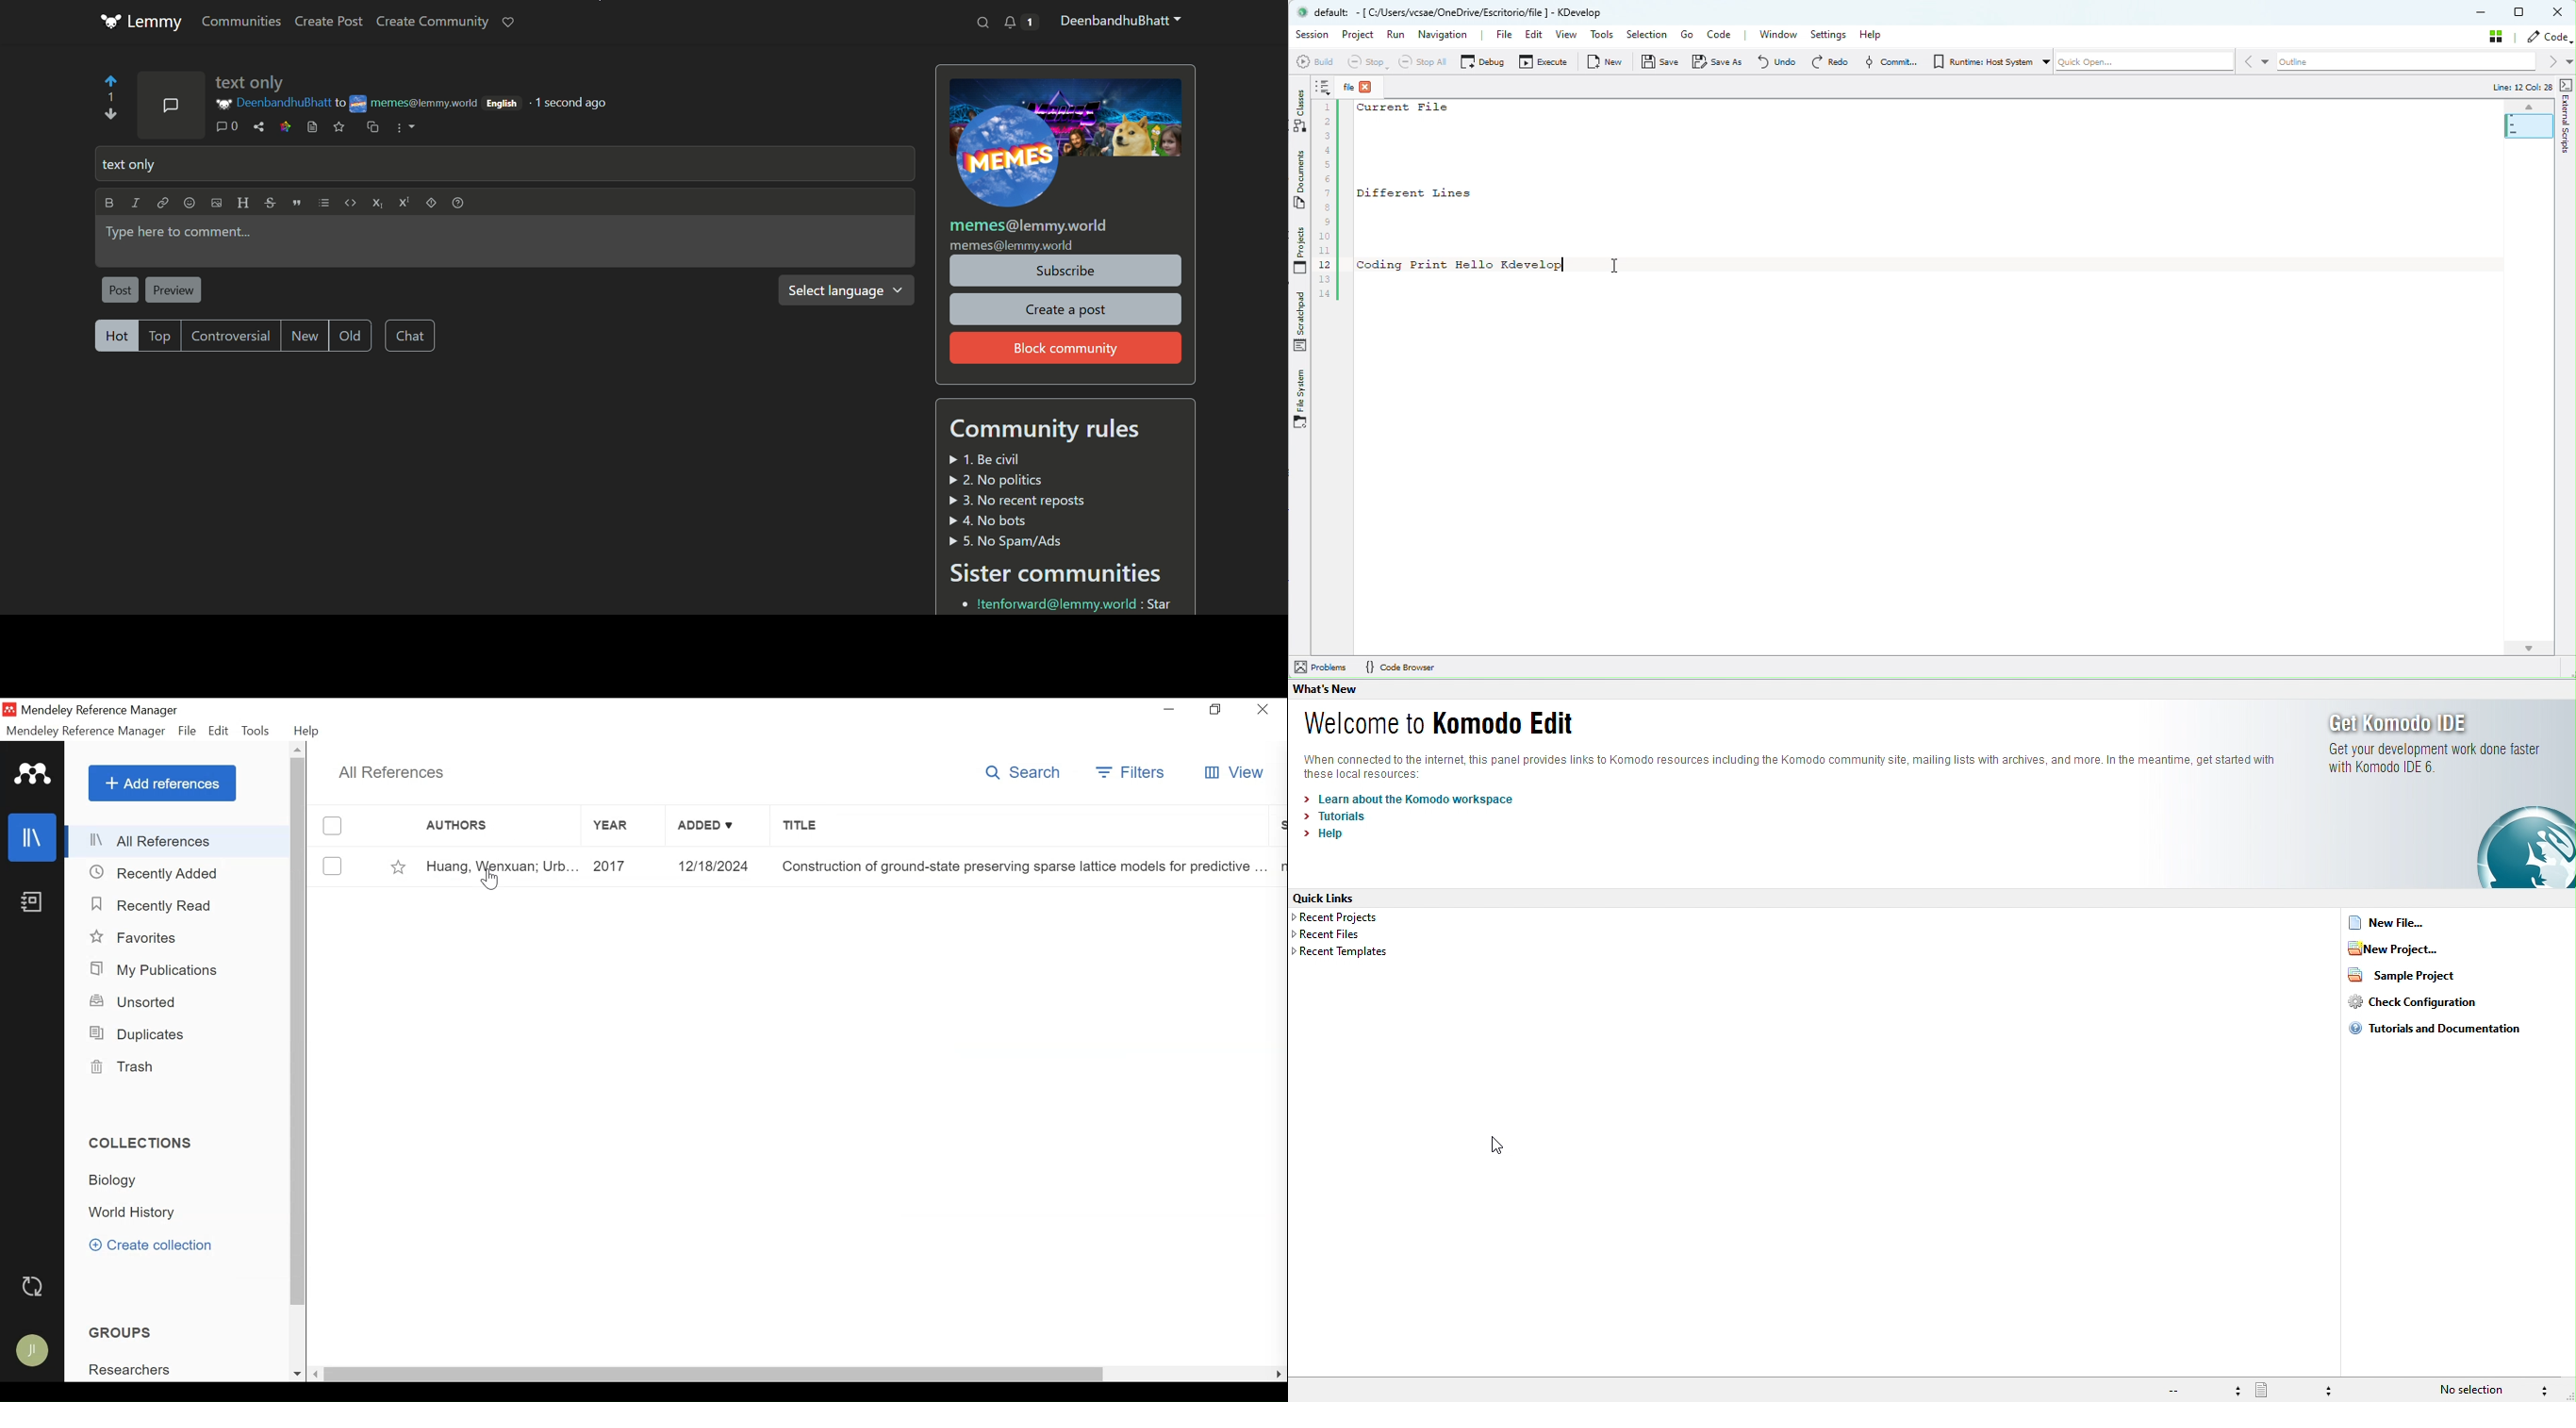 The image size is (2576, 1428). What do you see at coordinates (180, 840) in the screenshot?
I see `All References` at bounding box center [180, 840].